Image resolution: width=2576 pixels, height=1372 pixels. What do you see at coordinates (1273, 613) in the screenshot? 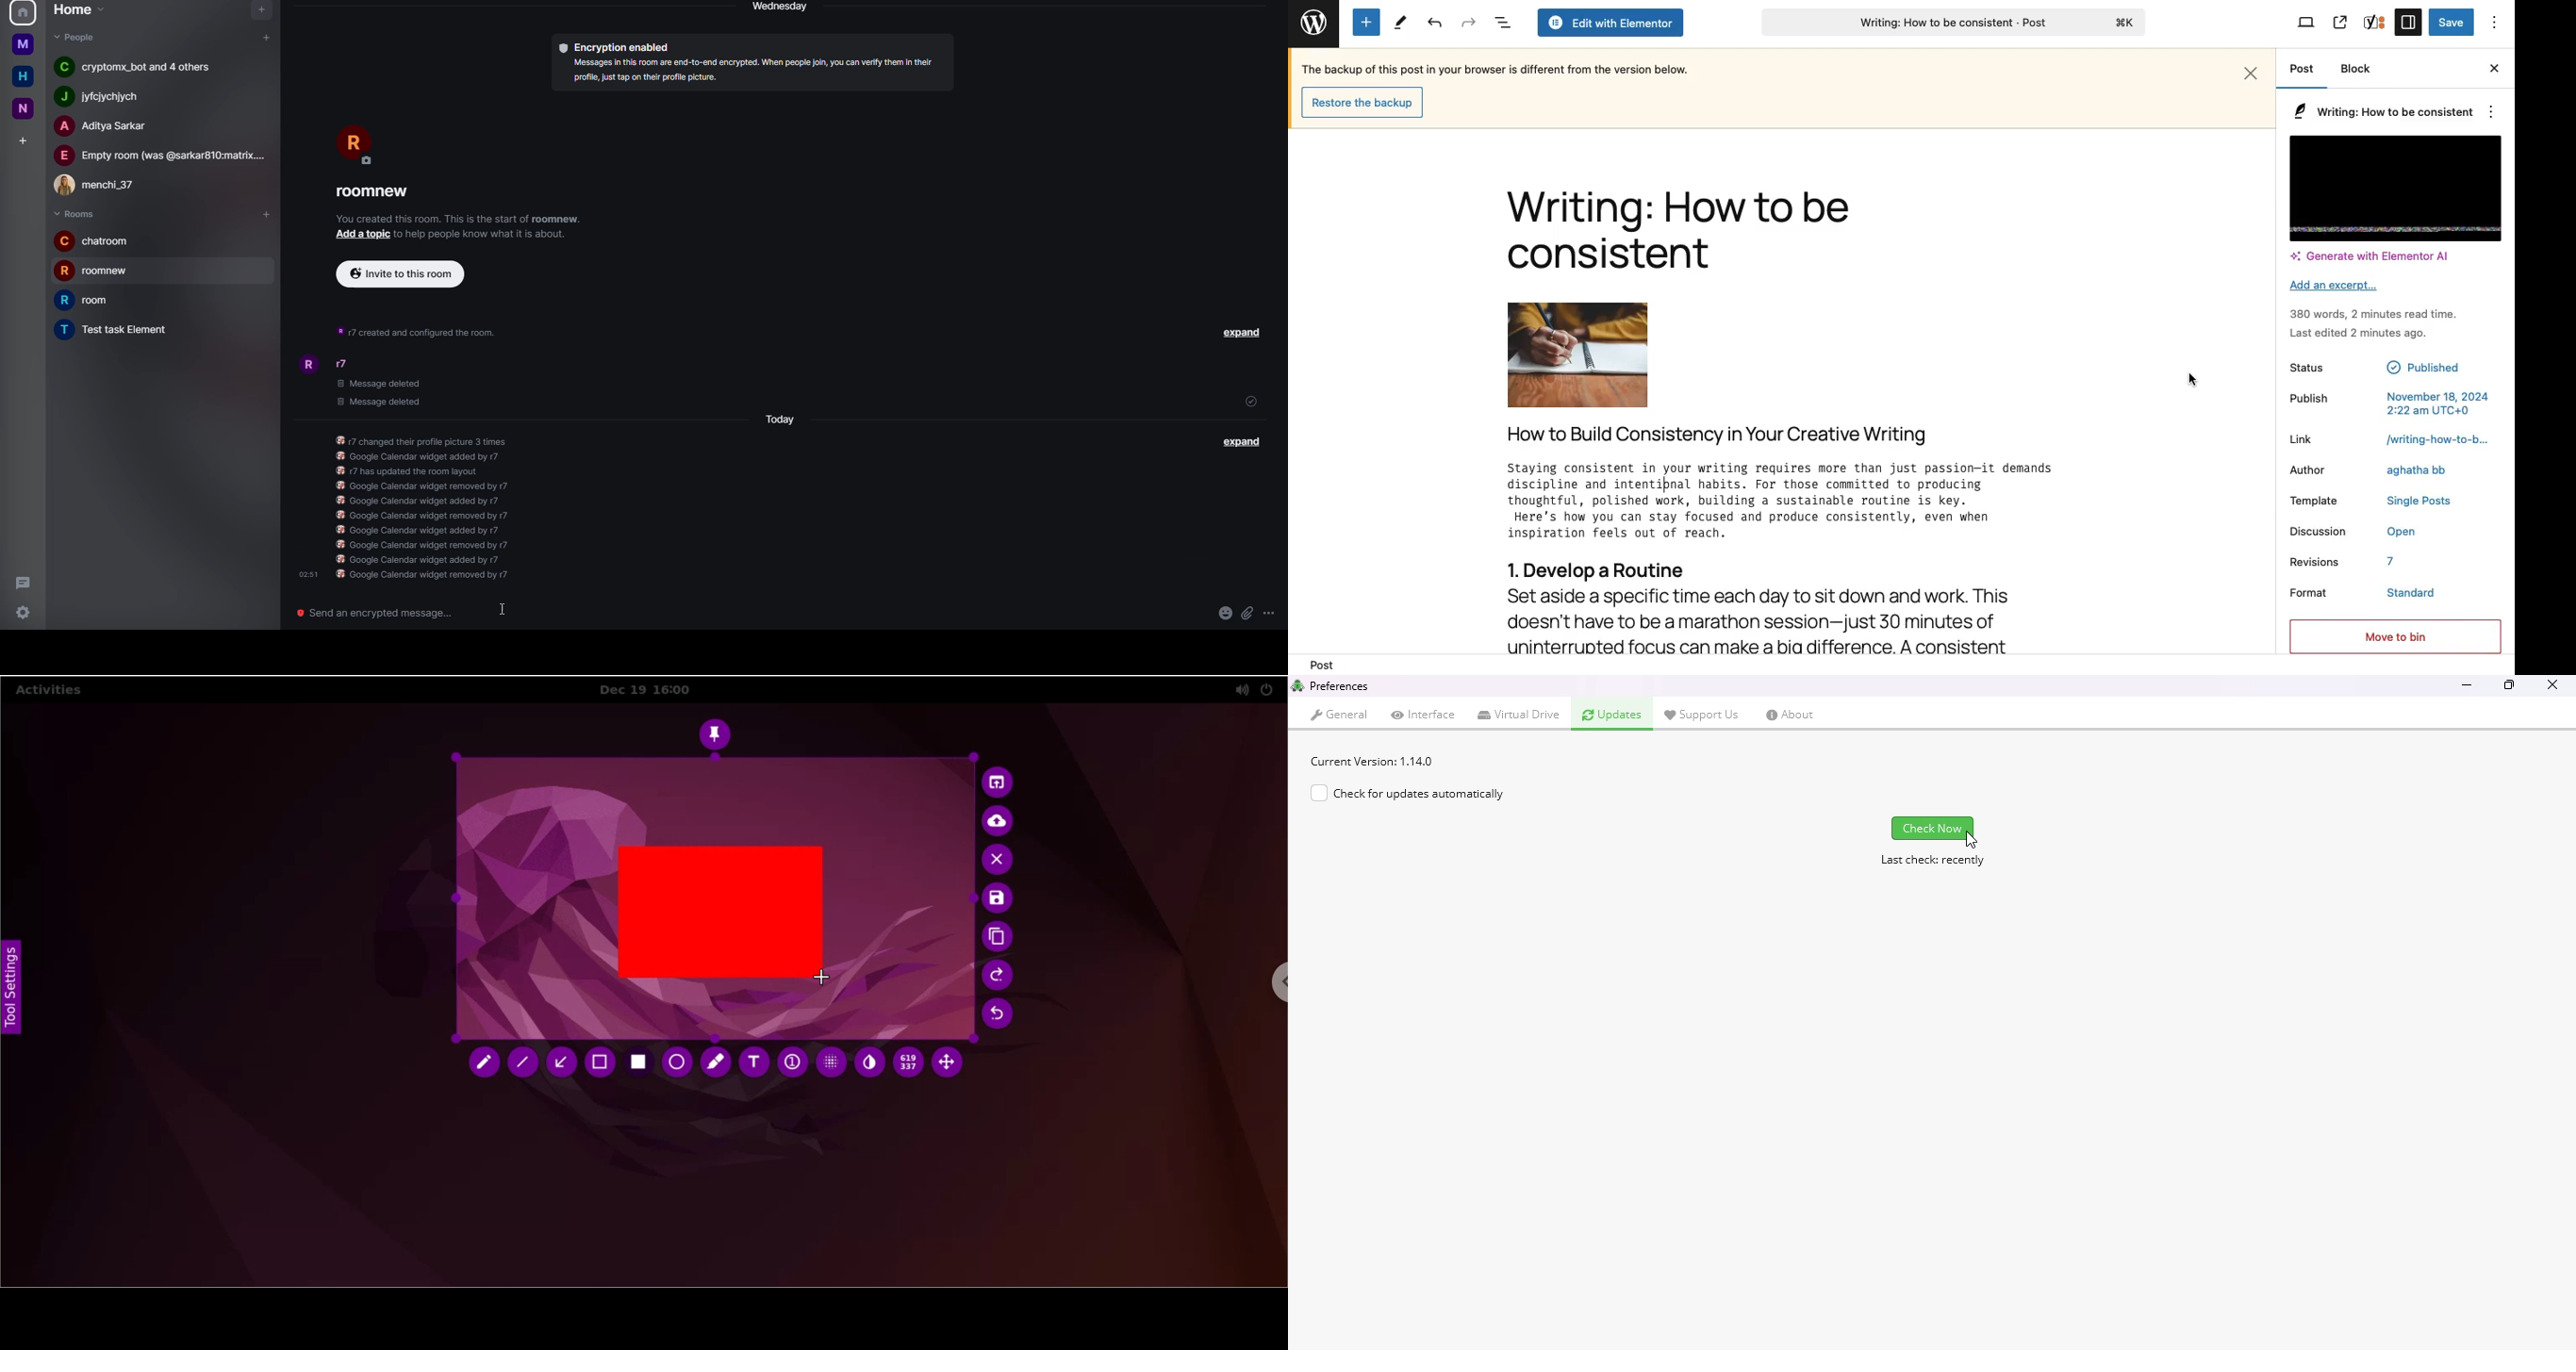
I see `more` at bounding box center [1273, 613].